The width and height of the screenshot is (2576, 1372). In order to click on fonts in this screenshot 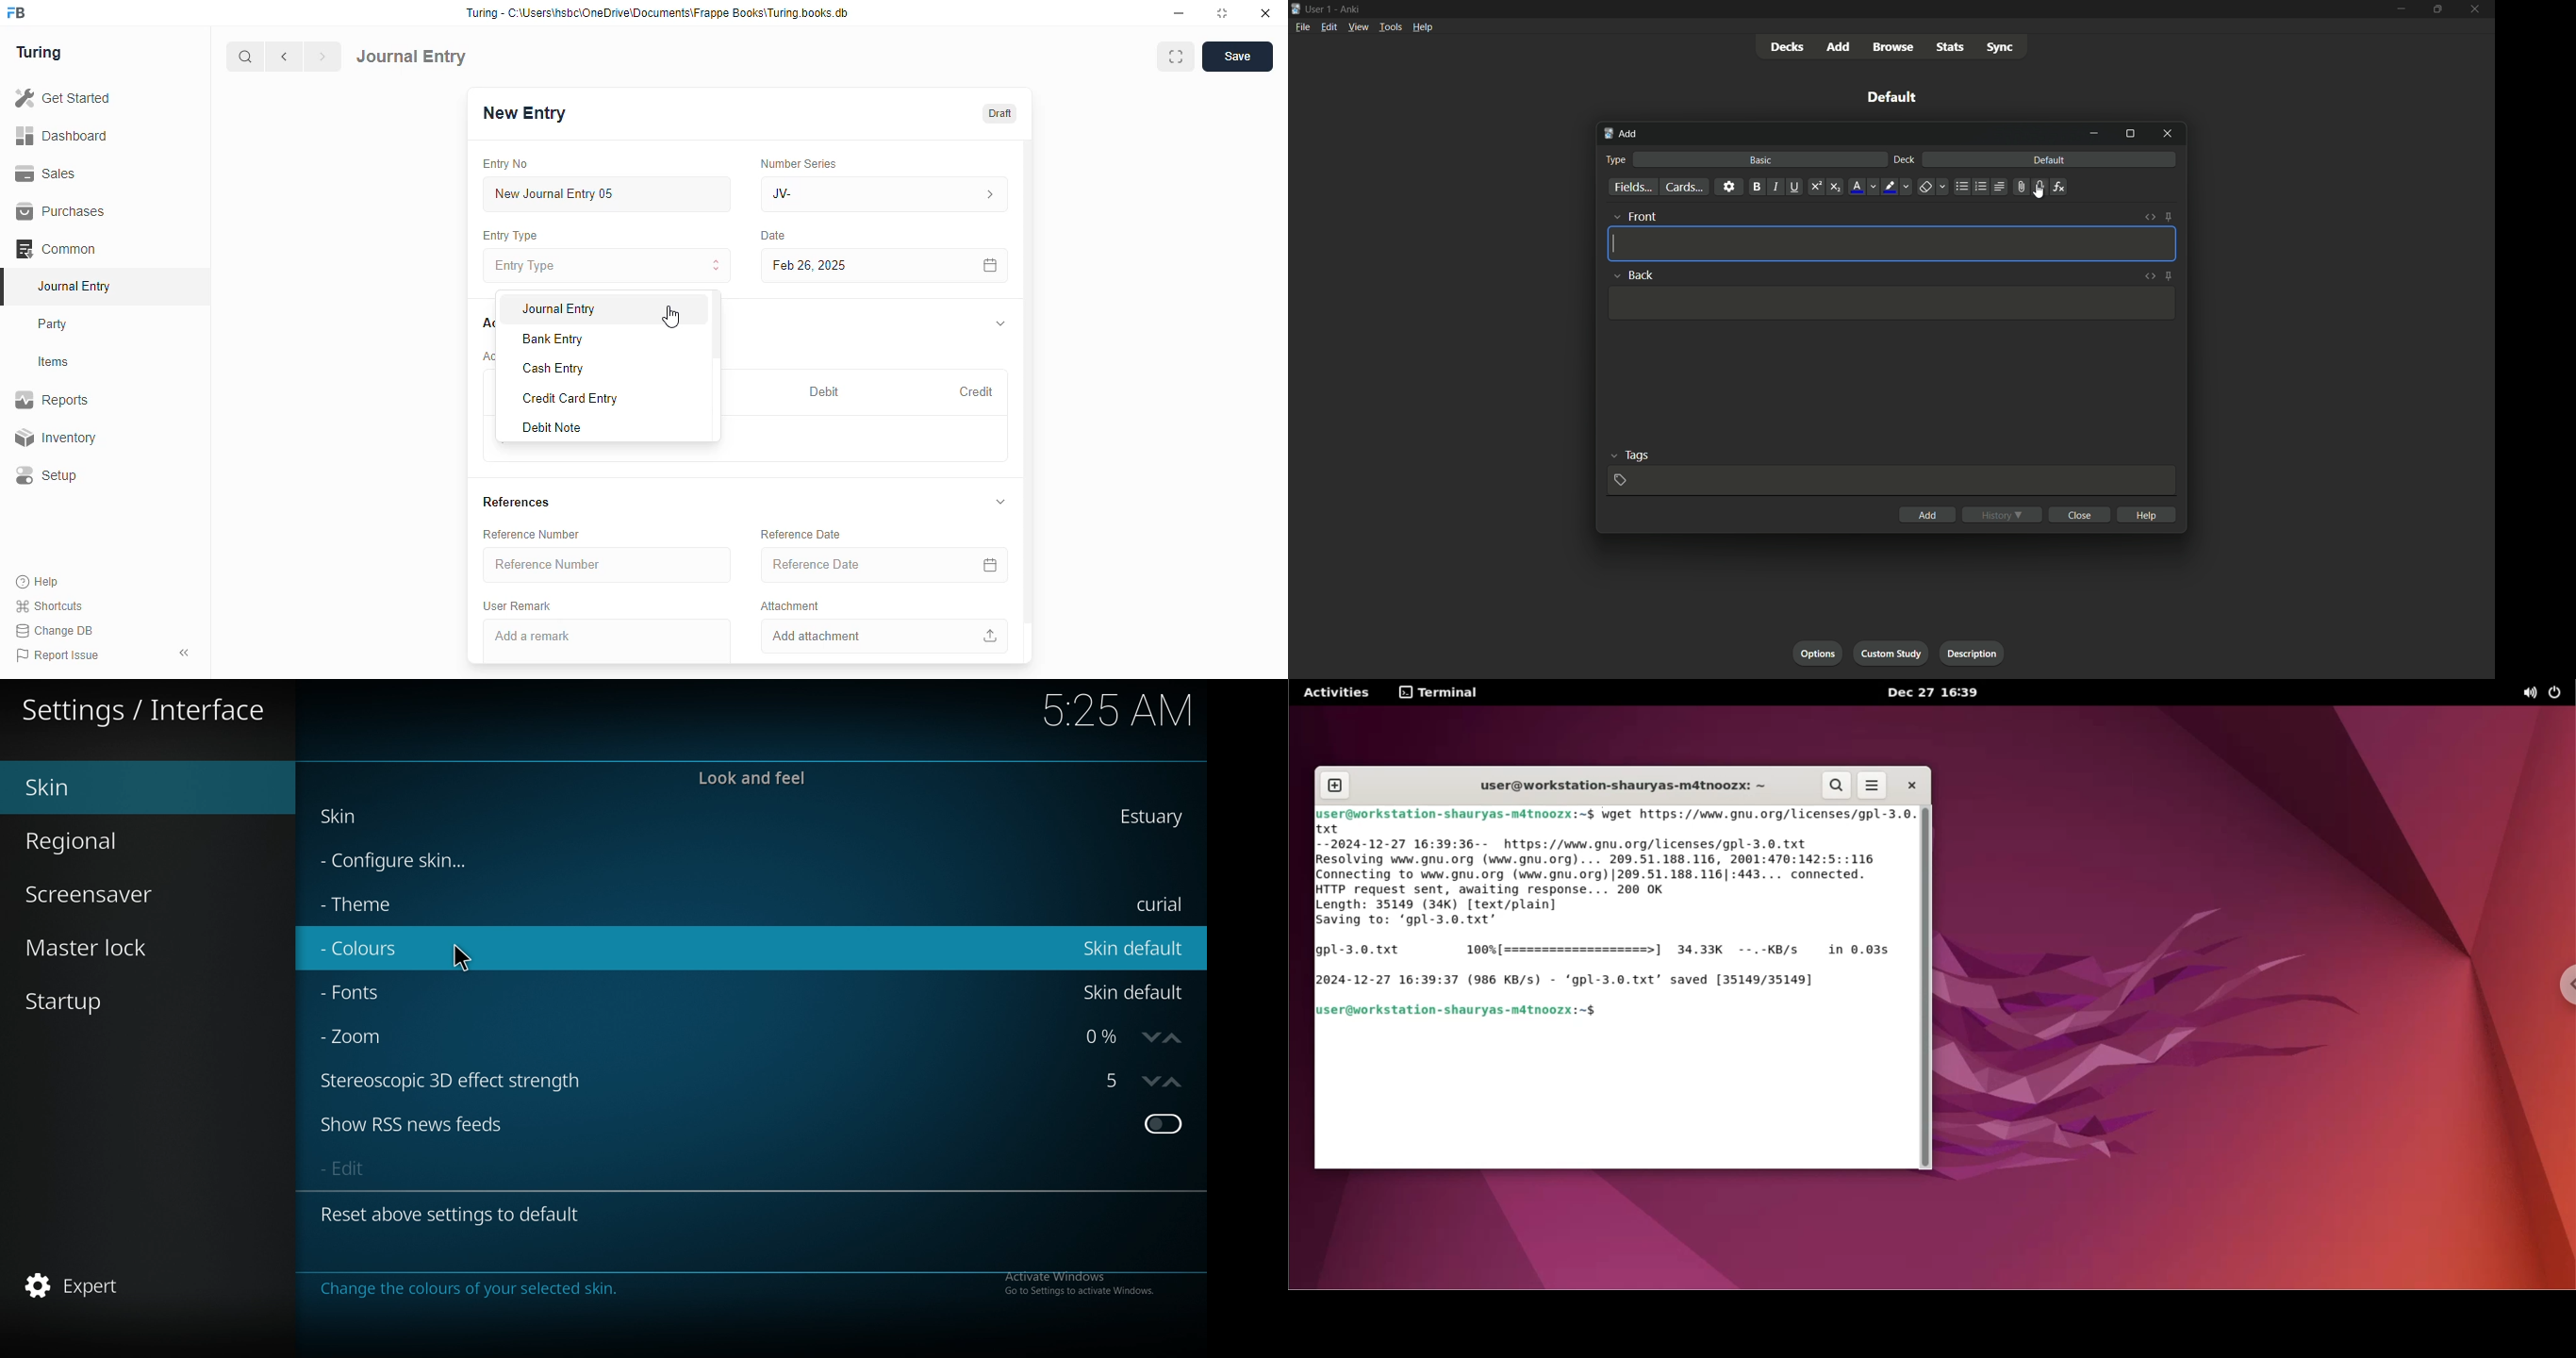, I will do `click(402, 993)`.